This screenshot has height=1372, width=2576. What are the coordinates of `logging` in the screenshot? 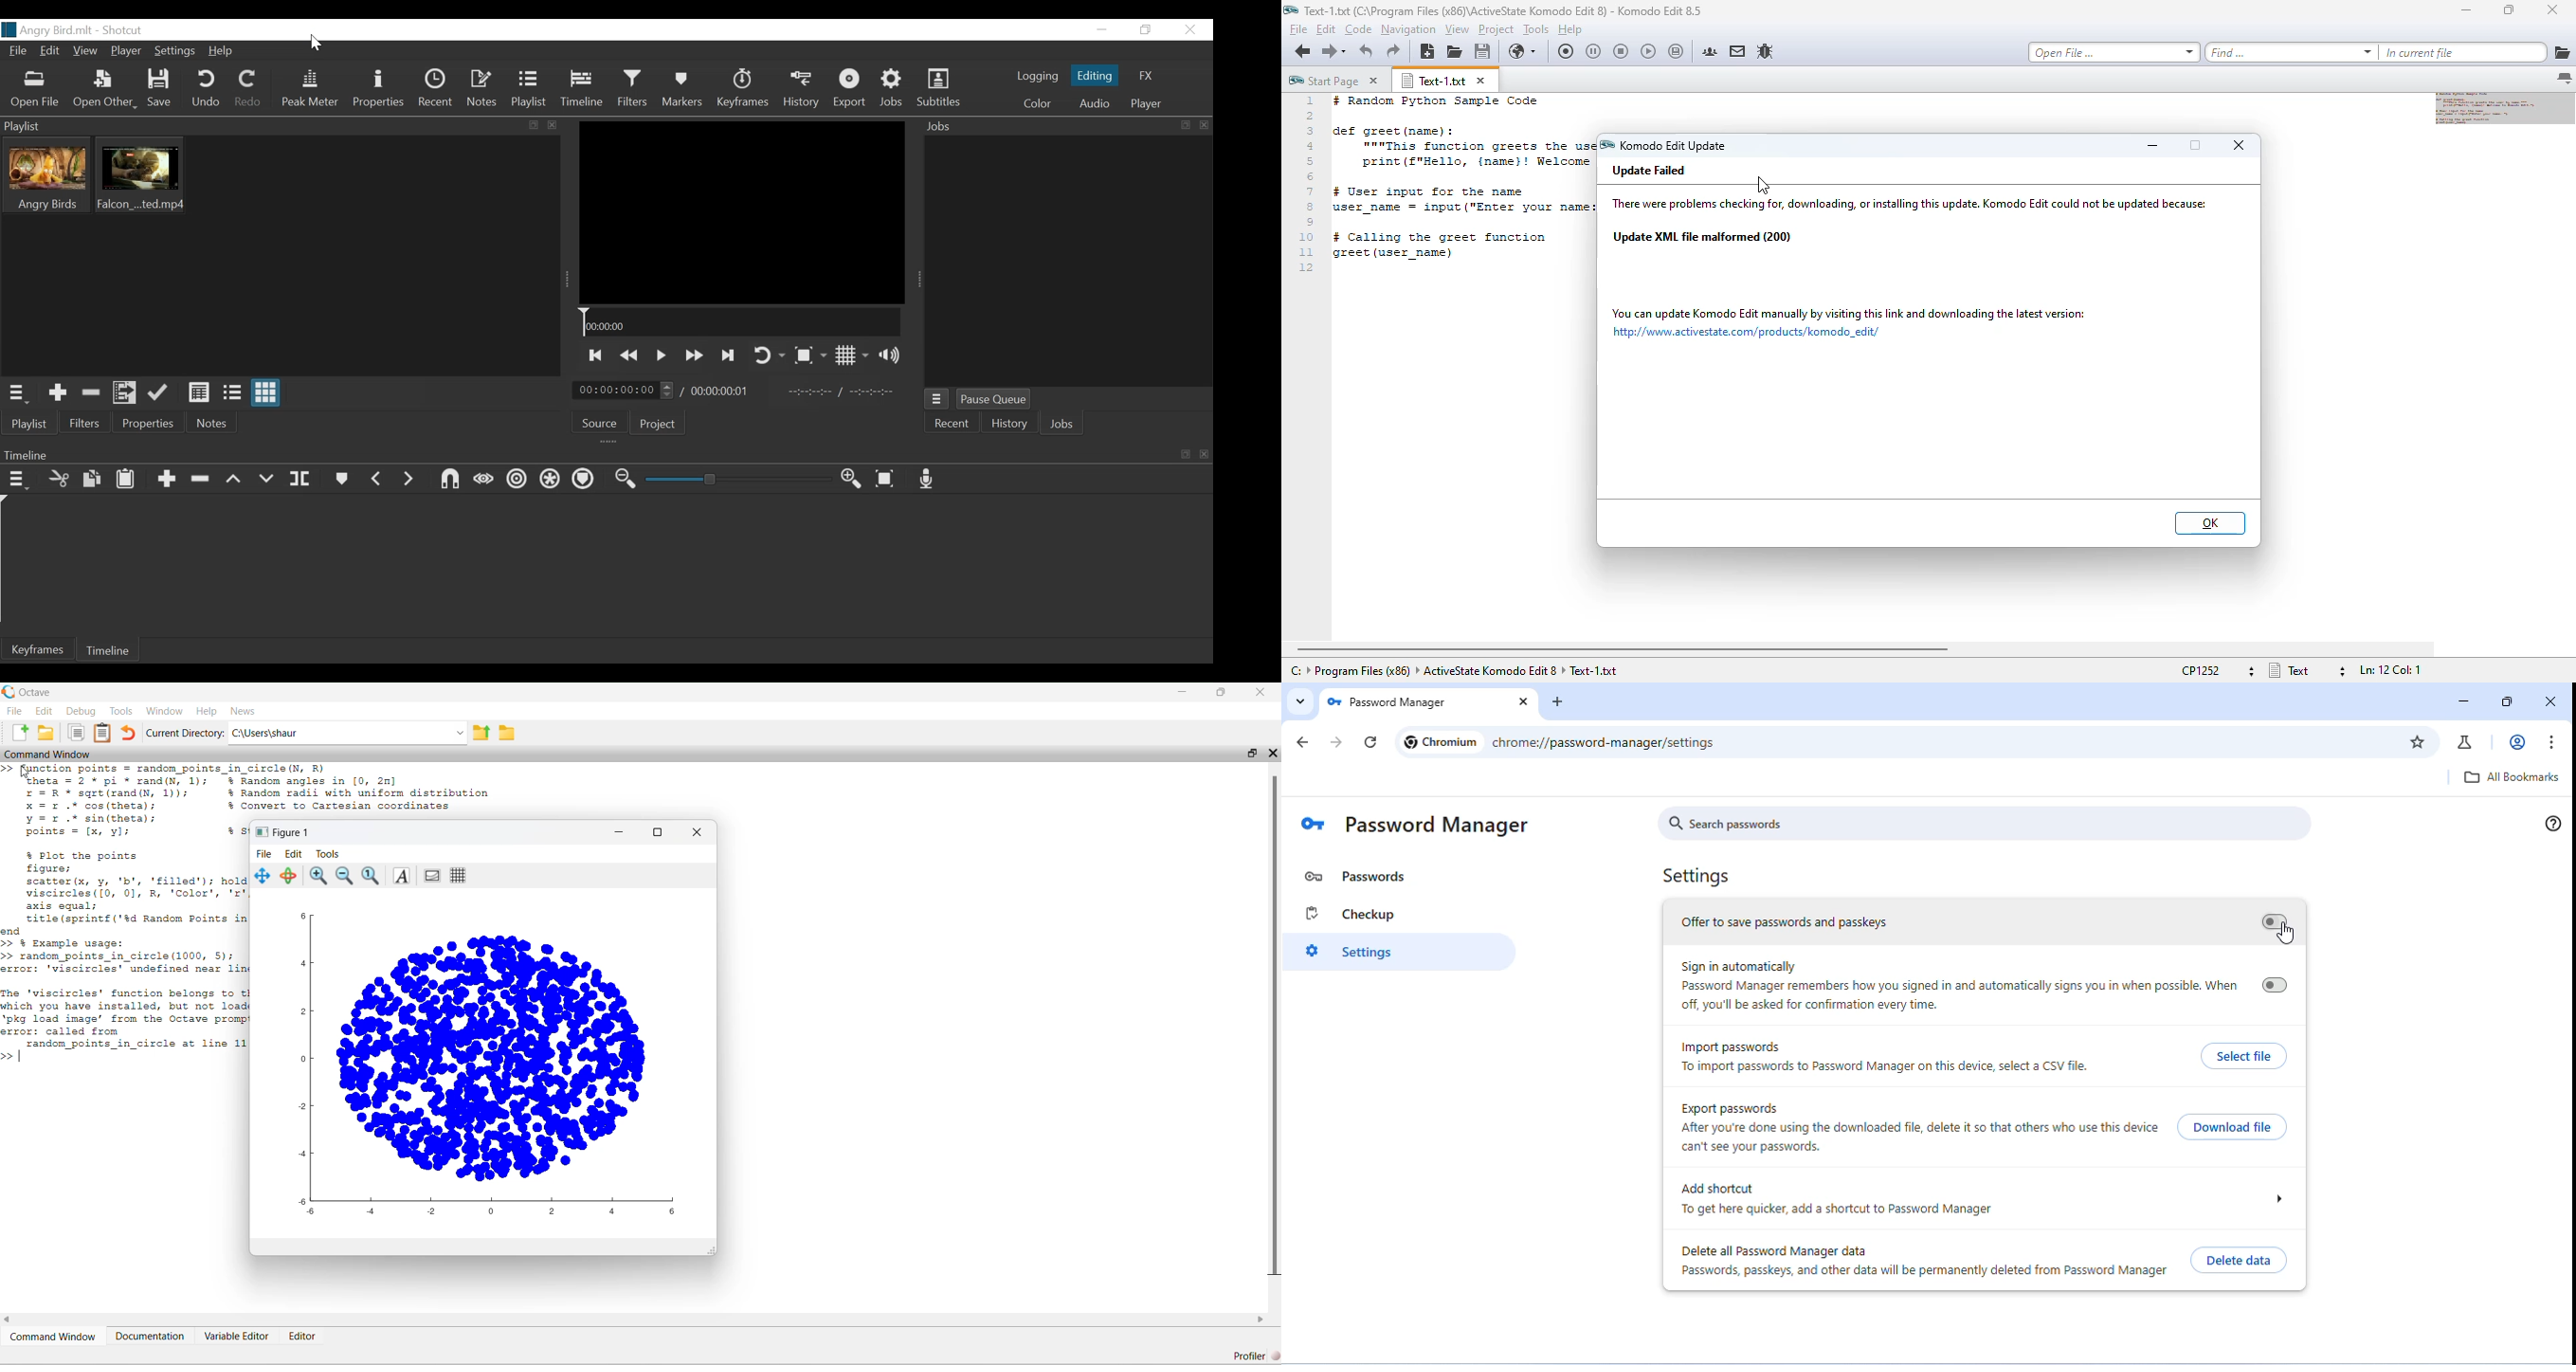 It's located at (1034, 77).